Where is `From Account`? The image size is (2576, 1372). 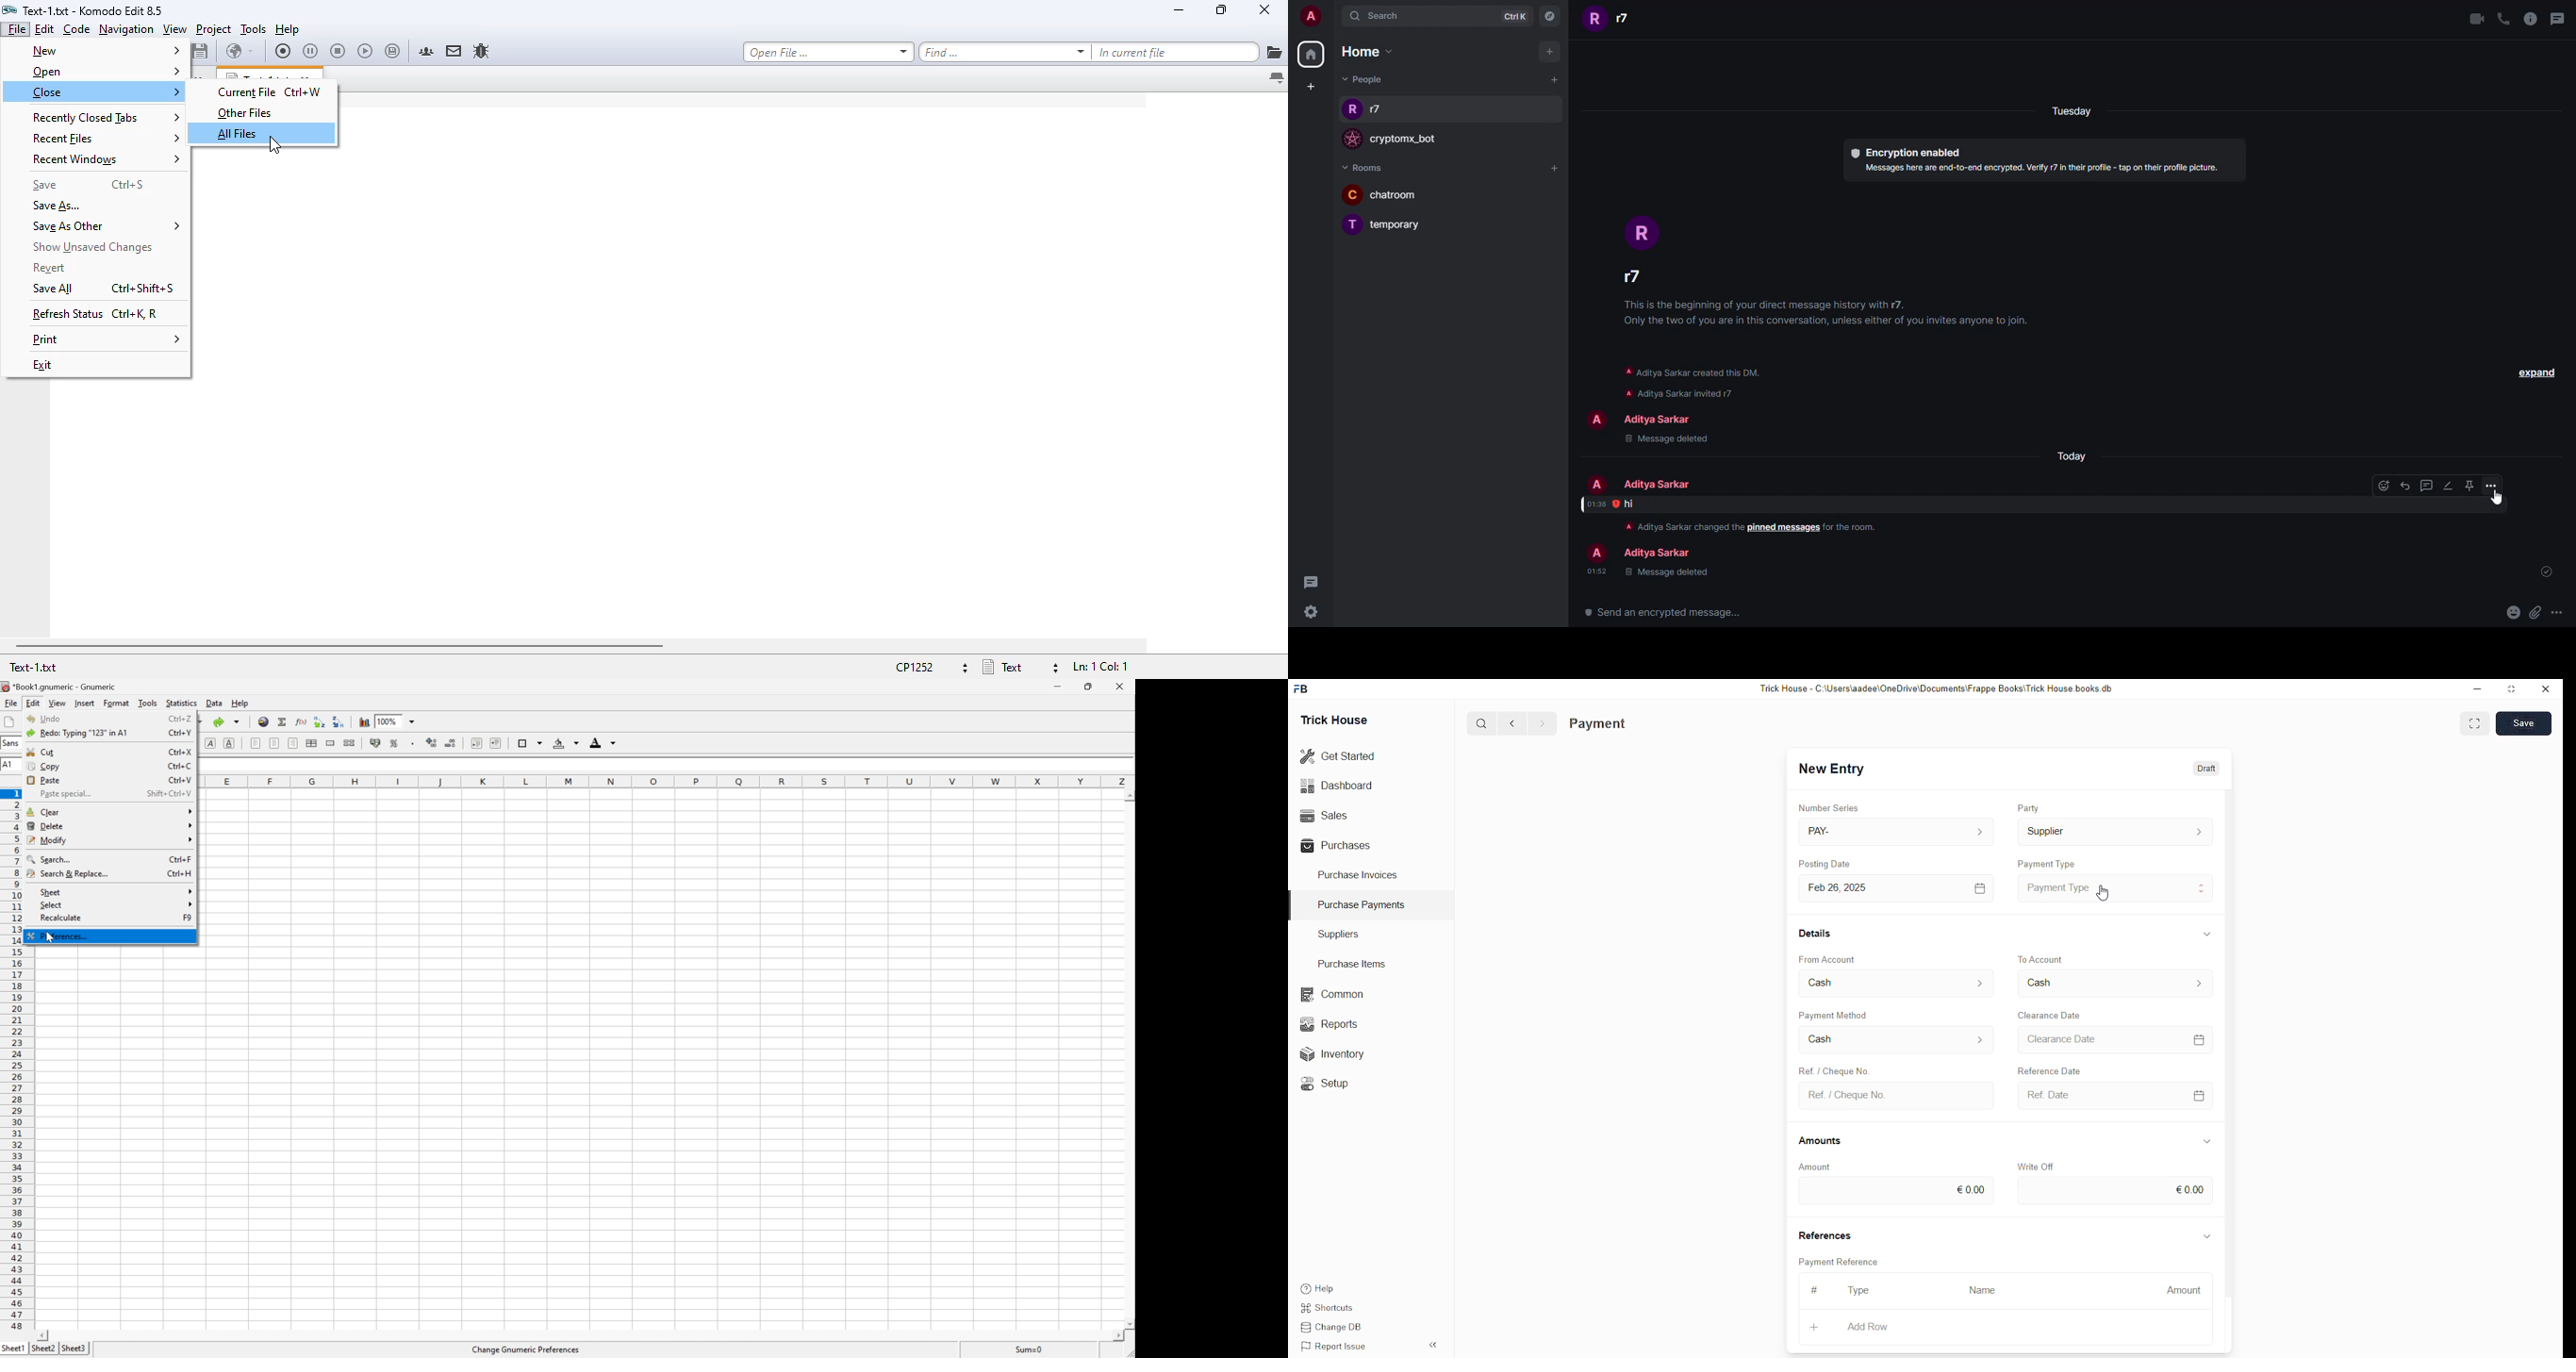 From Account is located at coordinates (1829, 958).